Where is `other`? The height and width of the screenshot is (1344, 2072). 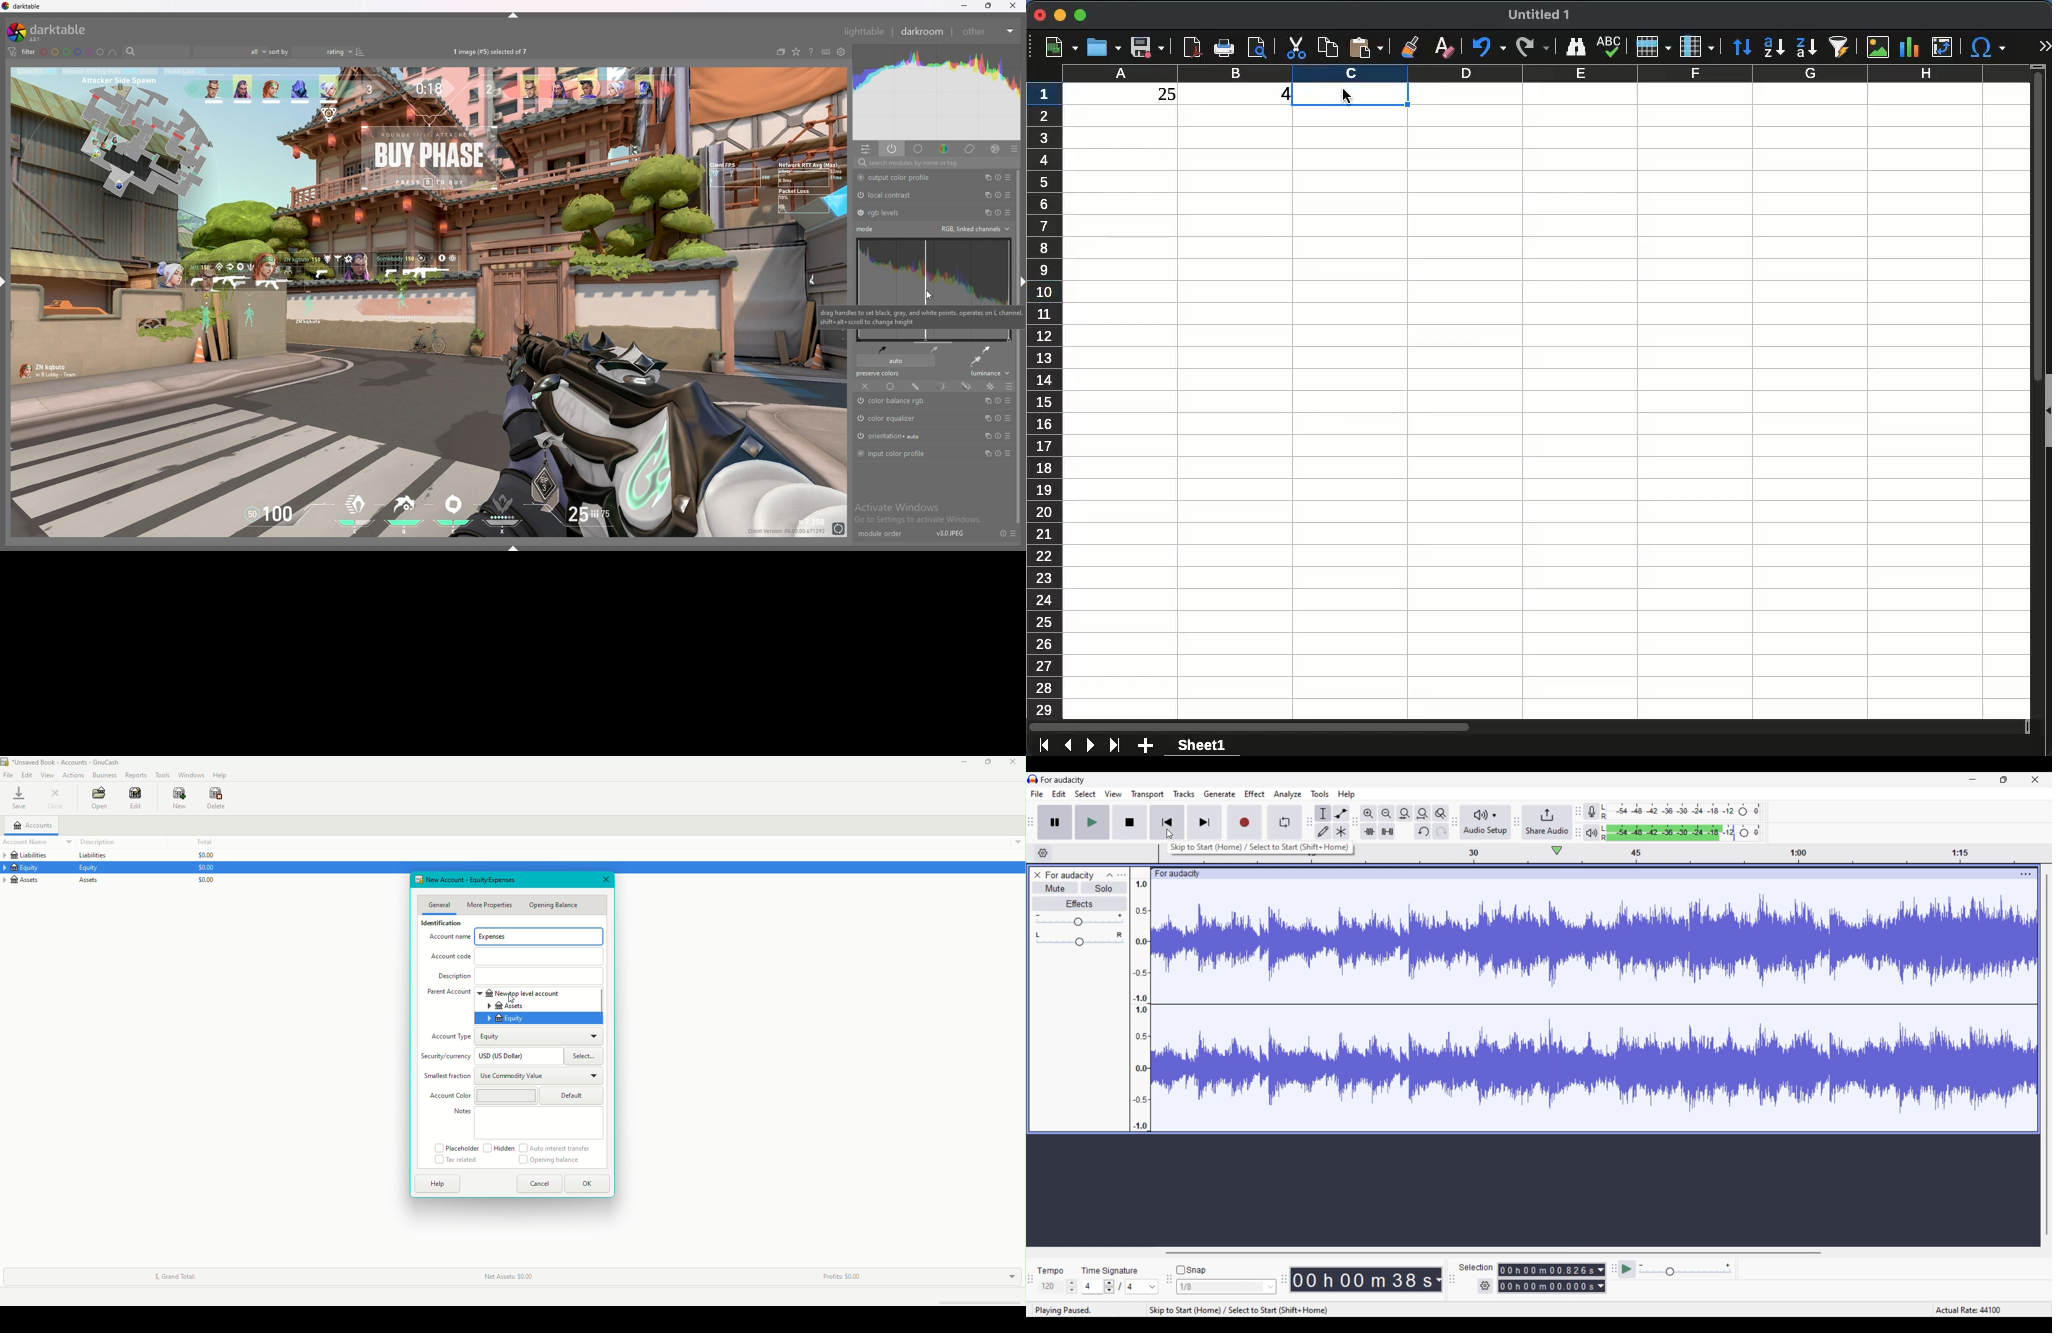
other is located at coordinates (986, 32).